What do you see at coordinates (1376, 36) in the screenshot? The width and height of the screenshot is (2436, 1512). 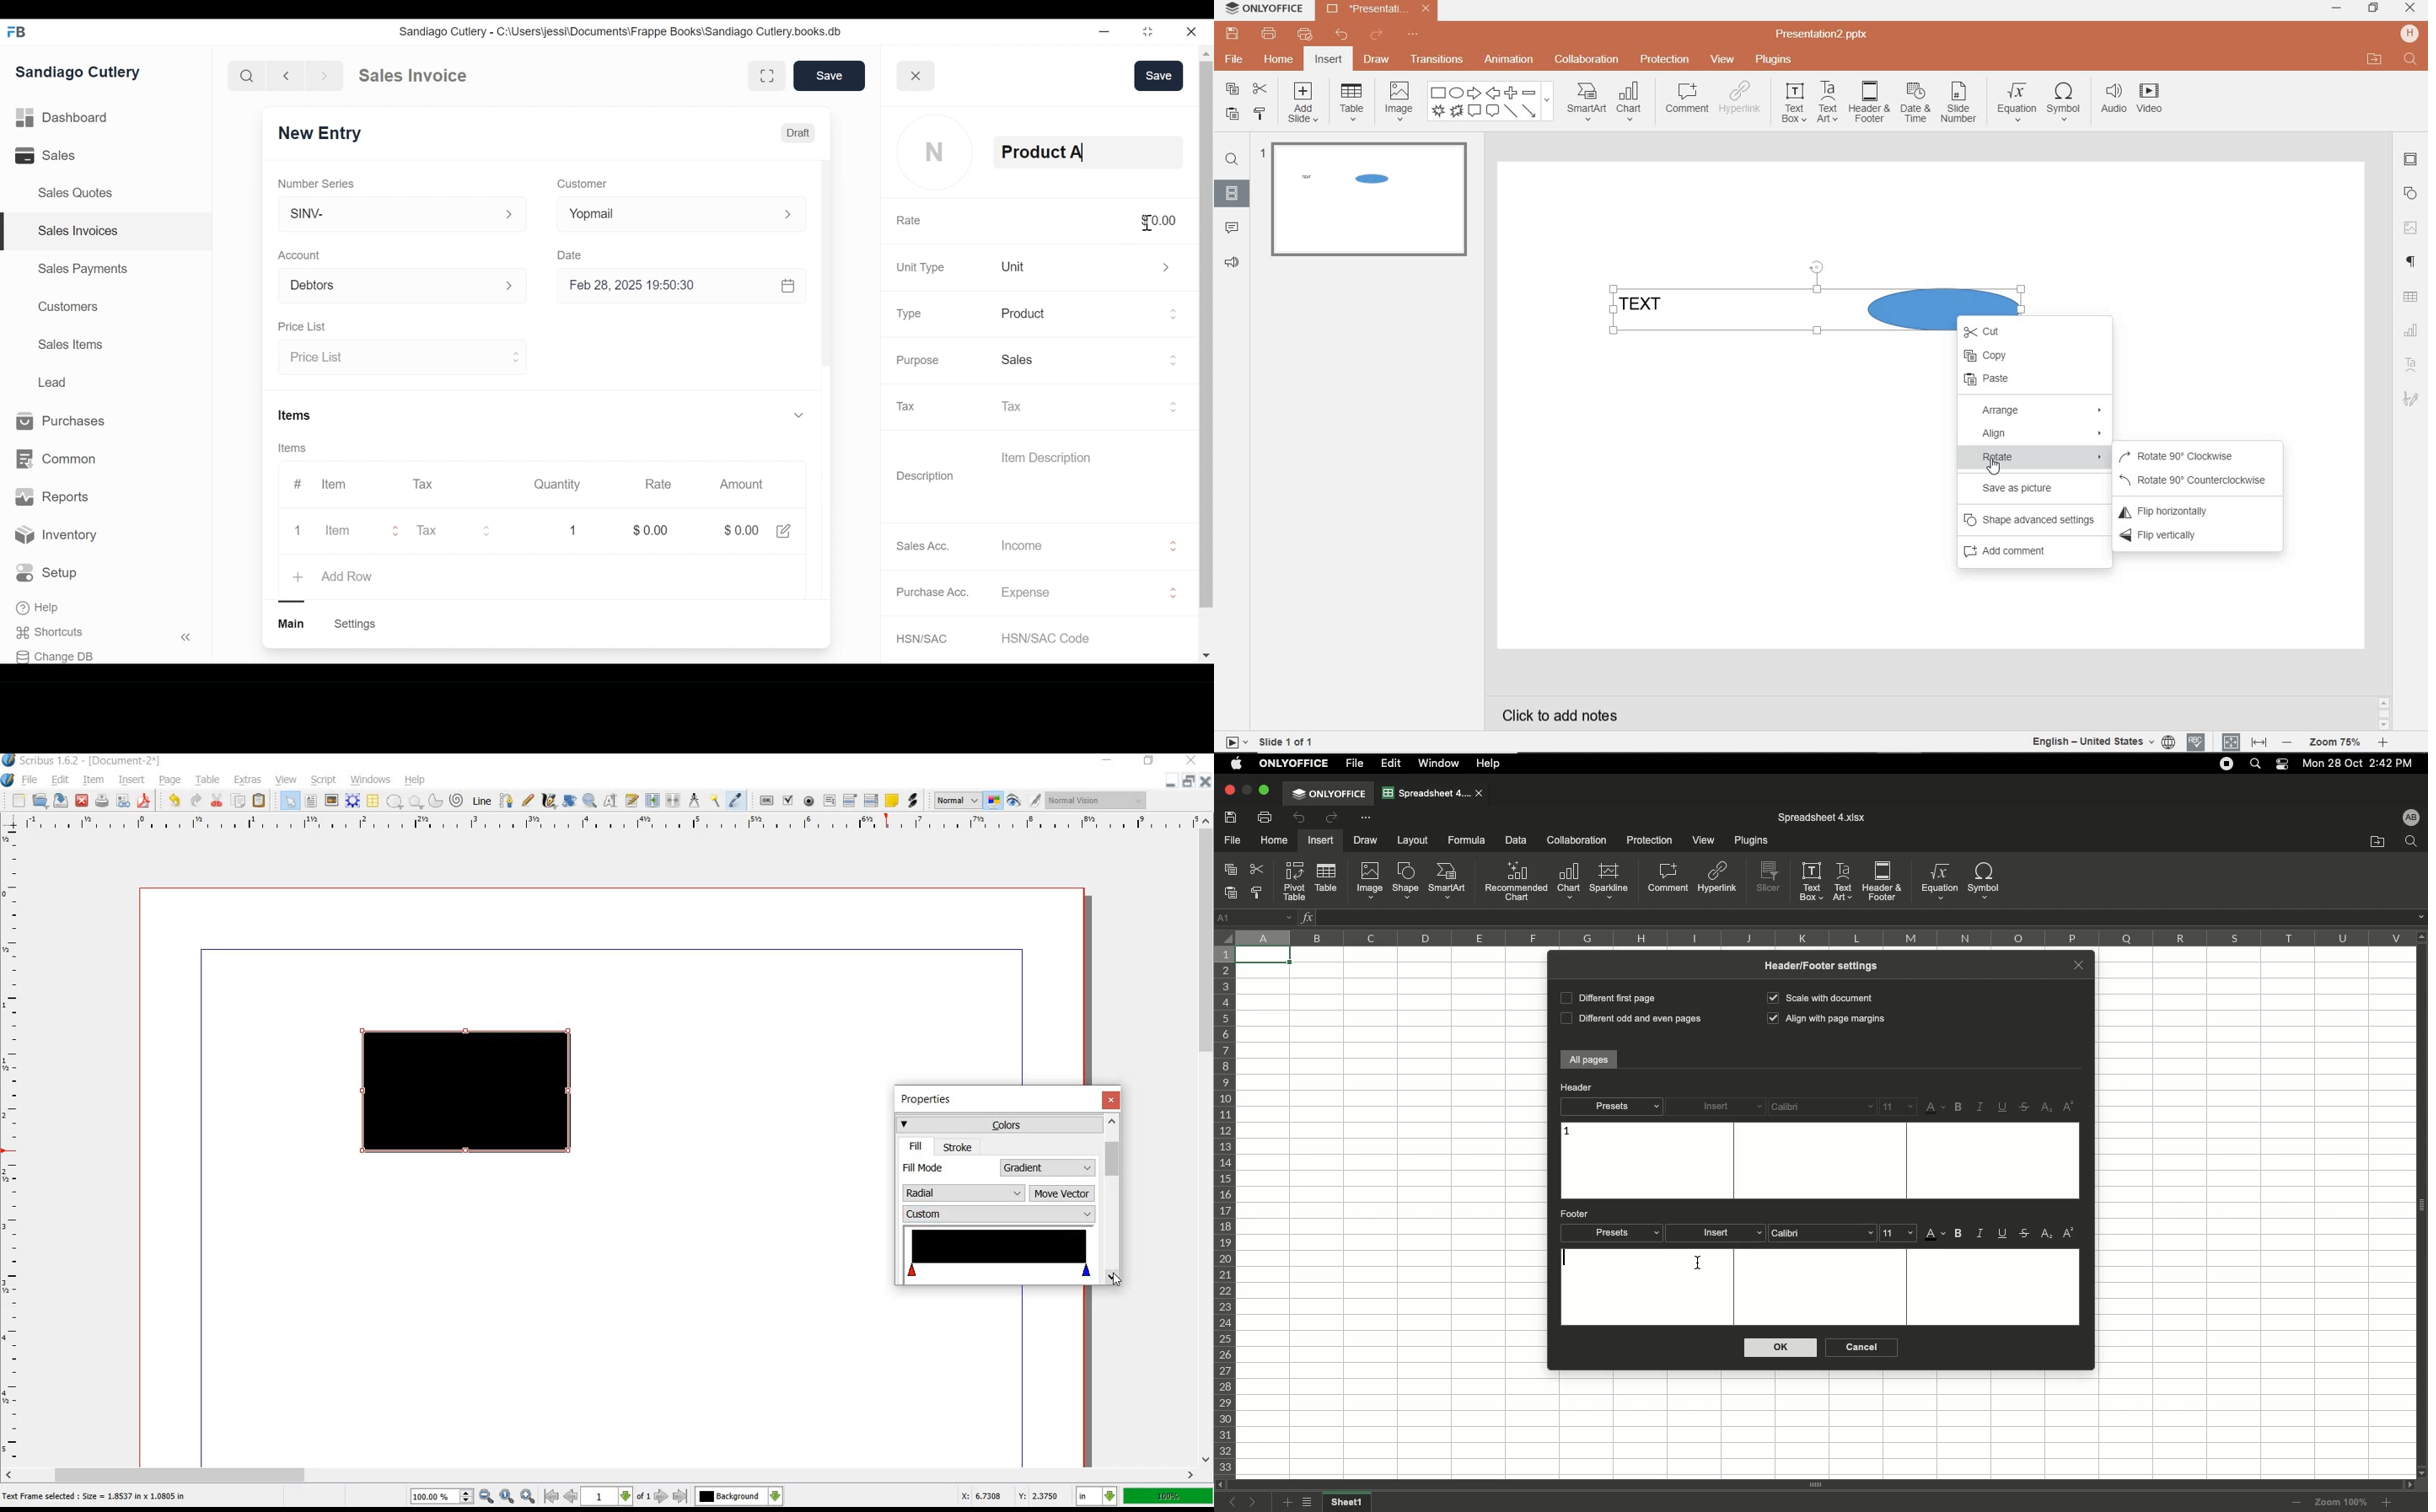 I see `redo` at bounding box center [1376, 36].